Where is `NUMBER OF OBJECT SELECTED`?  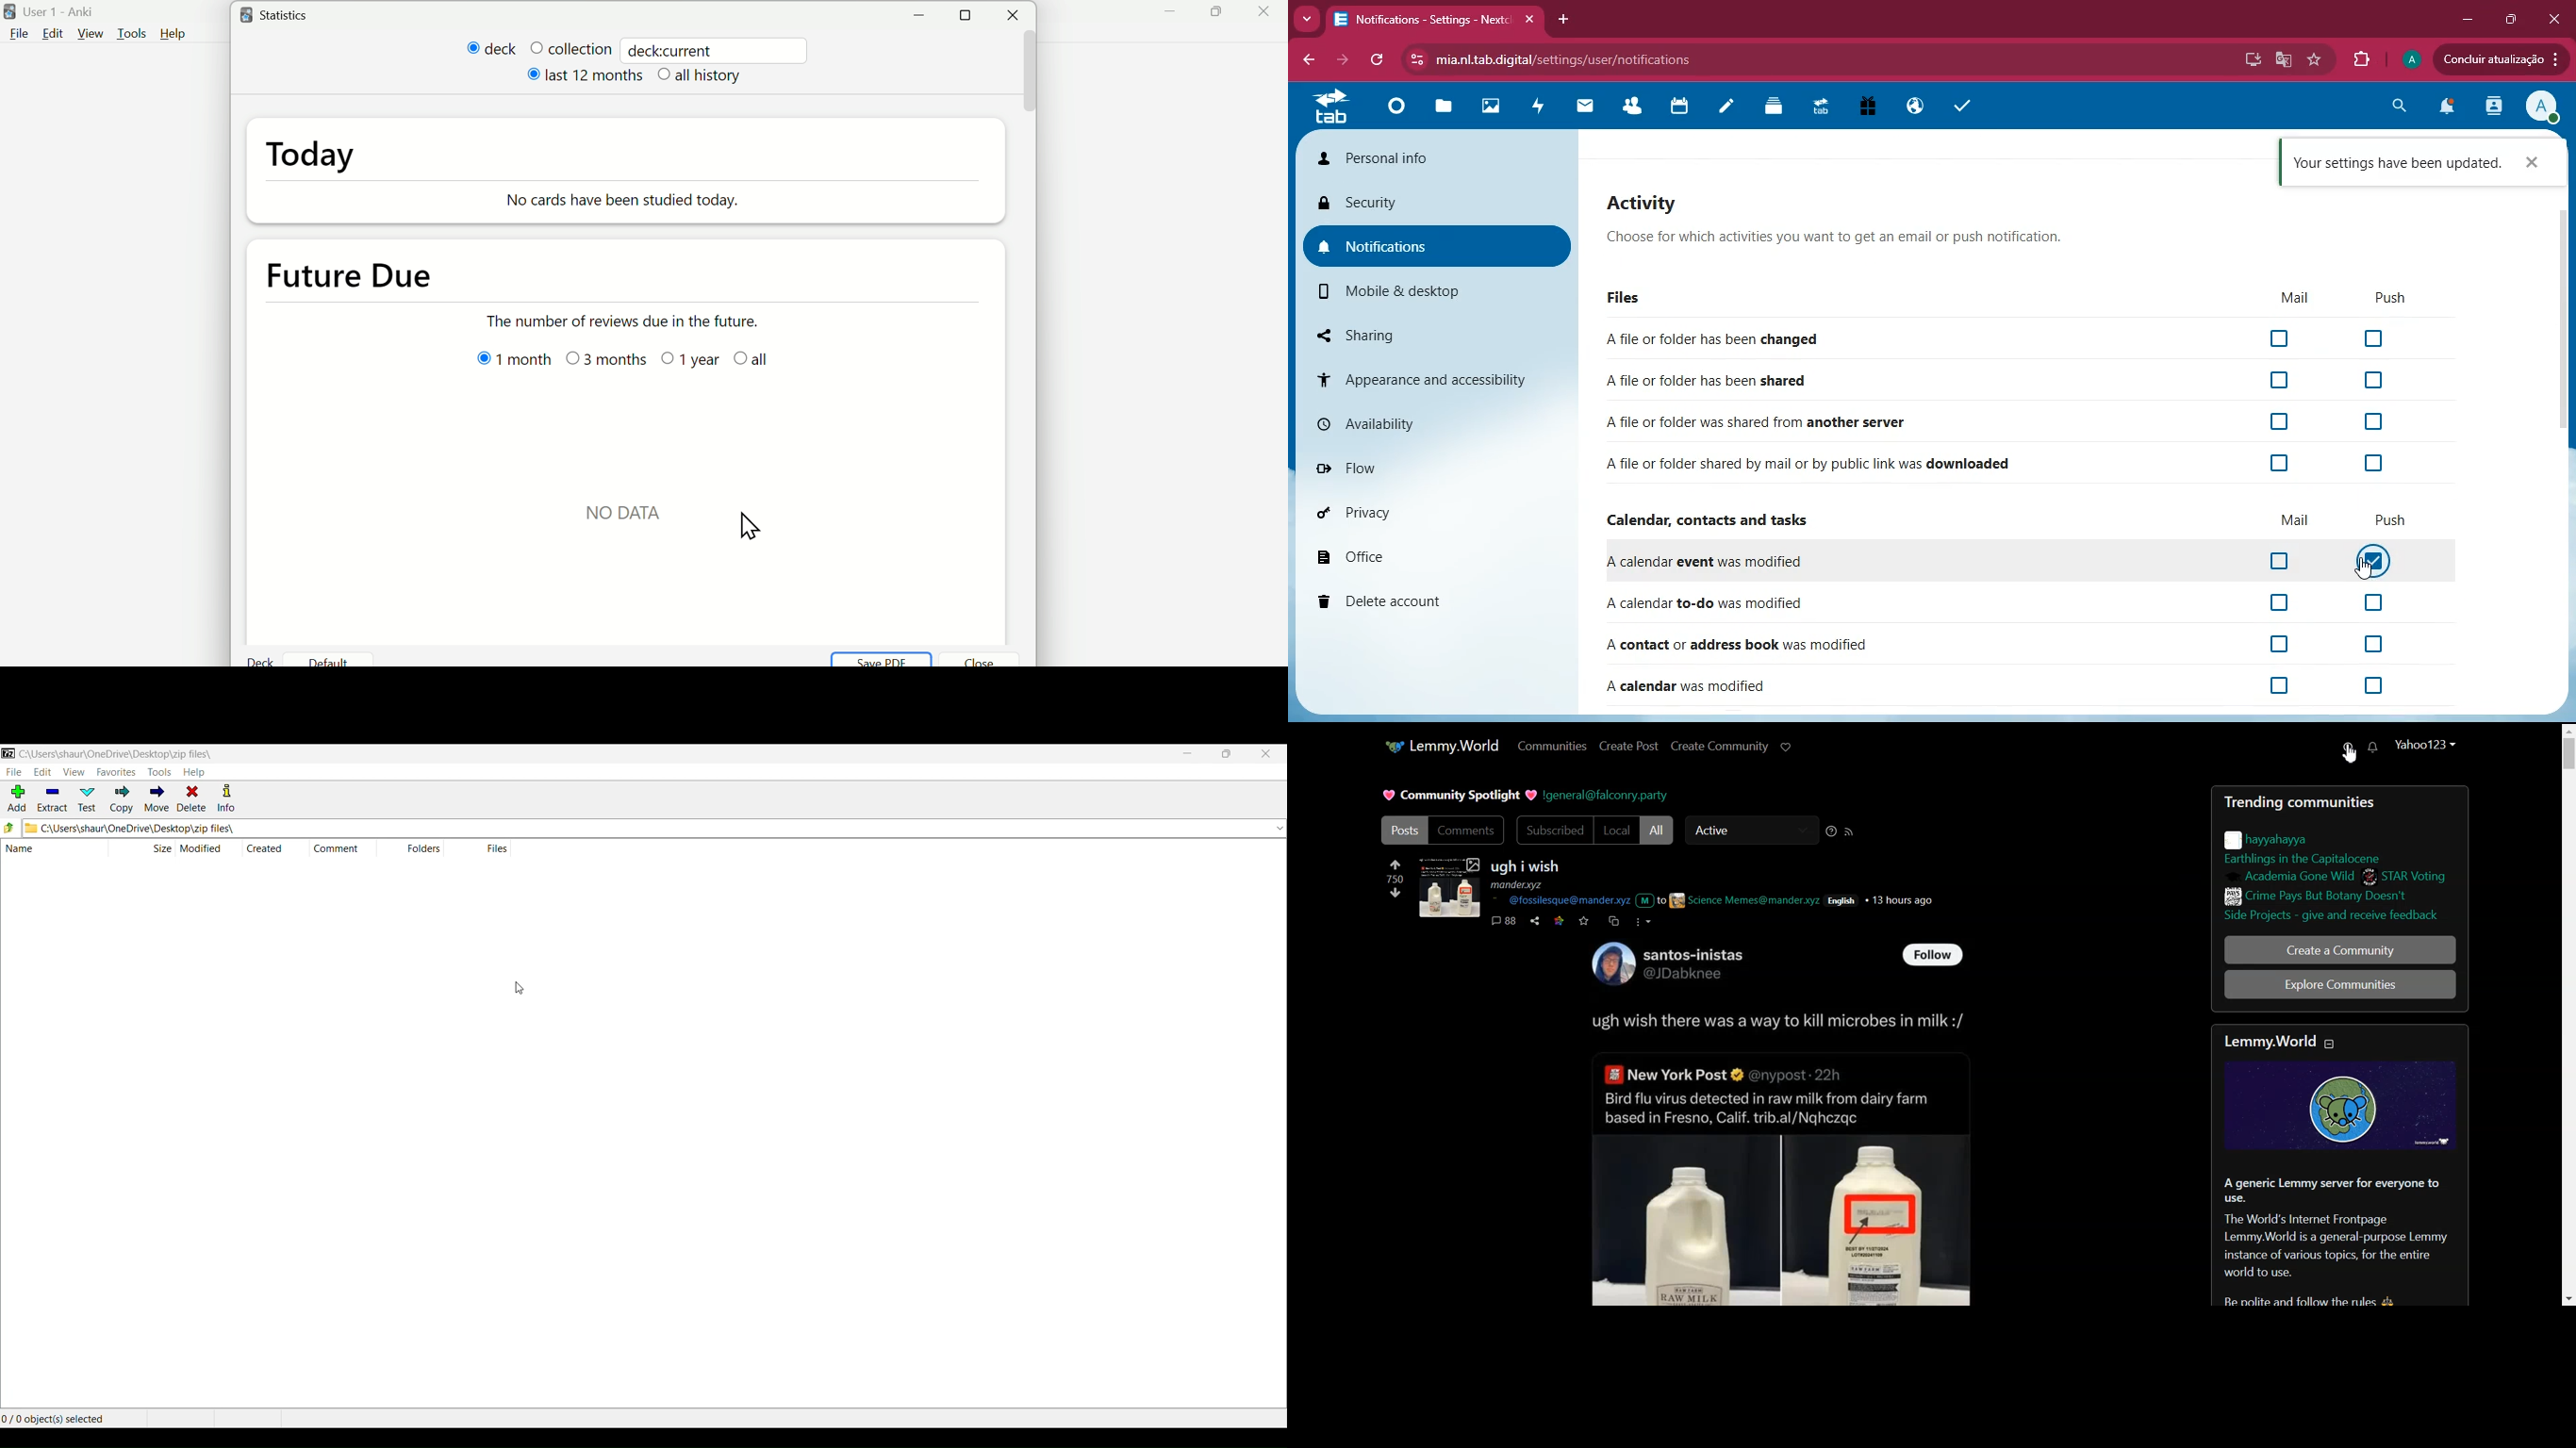
NUMBER OF OBJECT SELECTED is located at coordinates (70, 1416).